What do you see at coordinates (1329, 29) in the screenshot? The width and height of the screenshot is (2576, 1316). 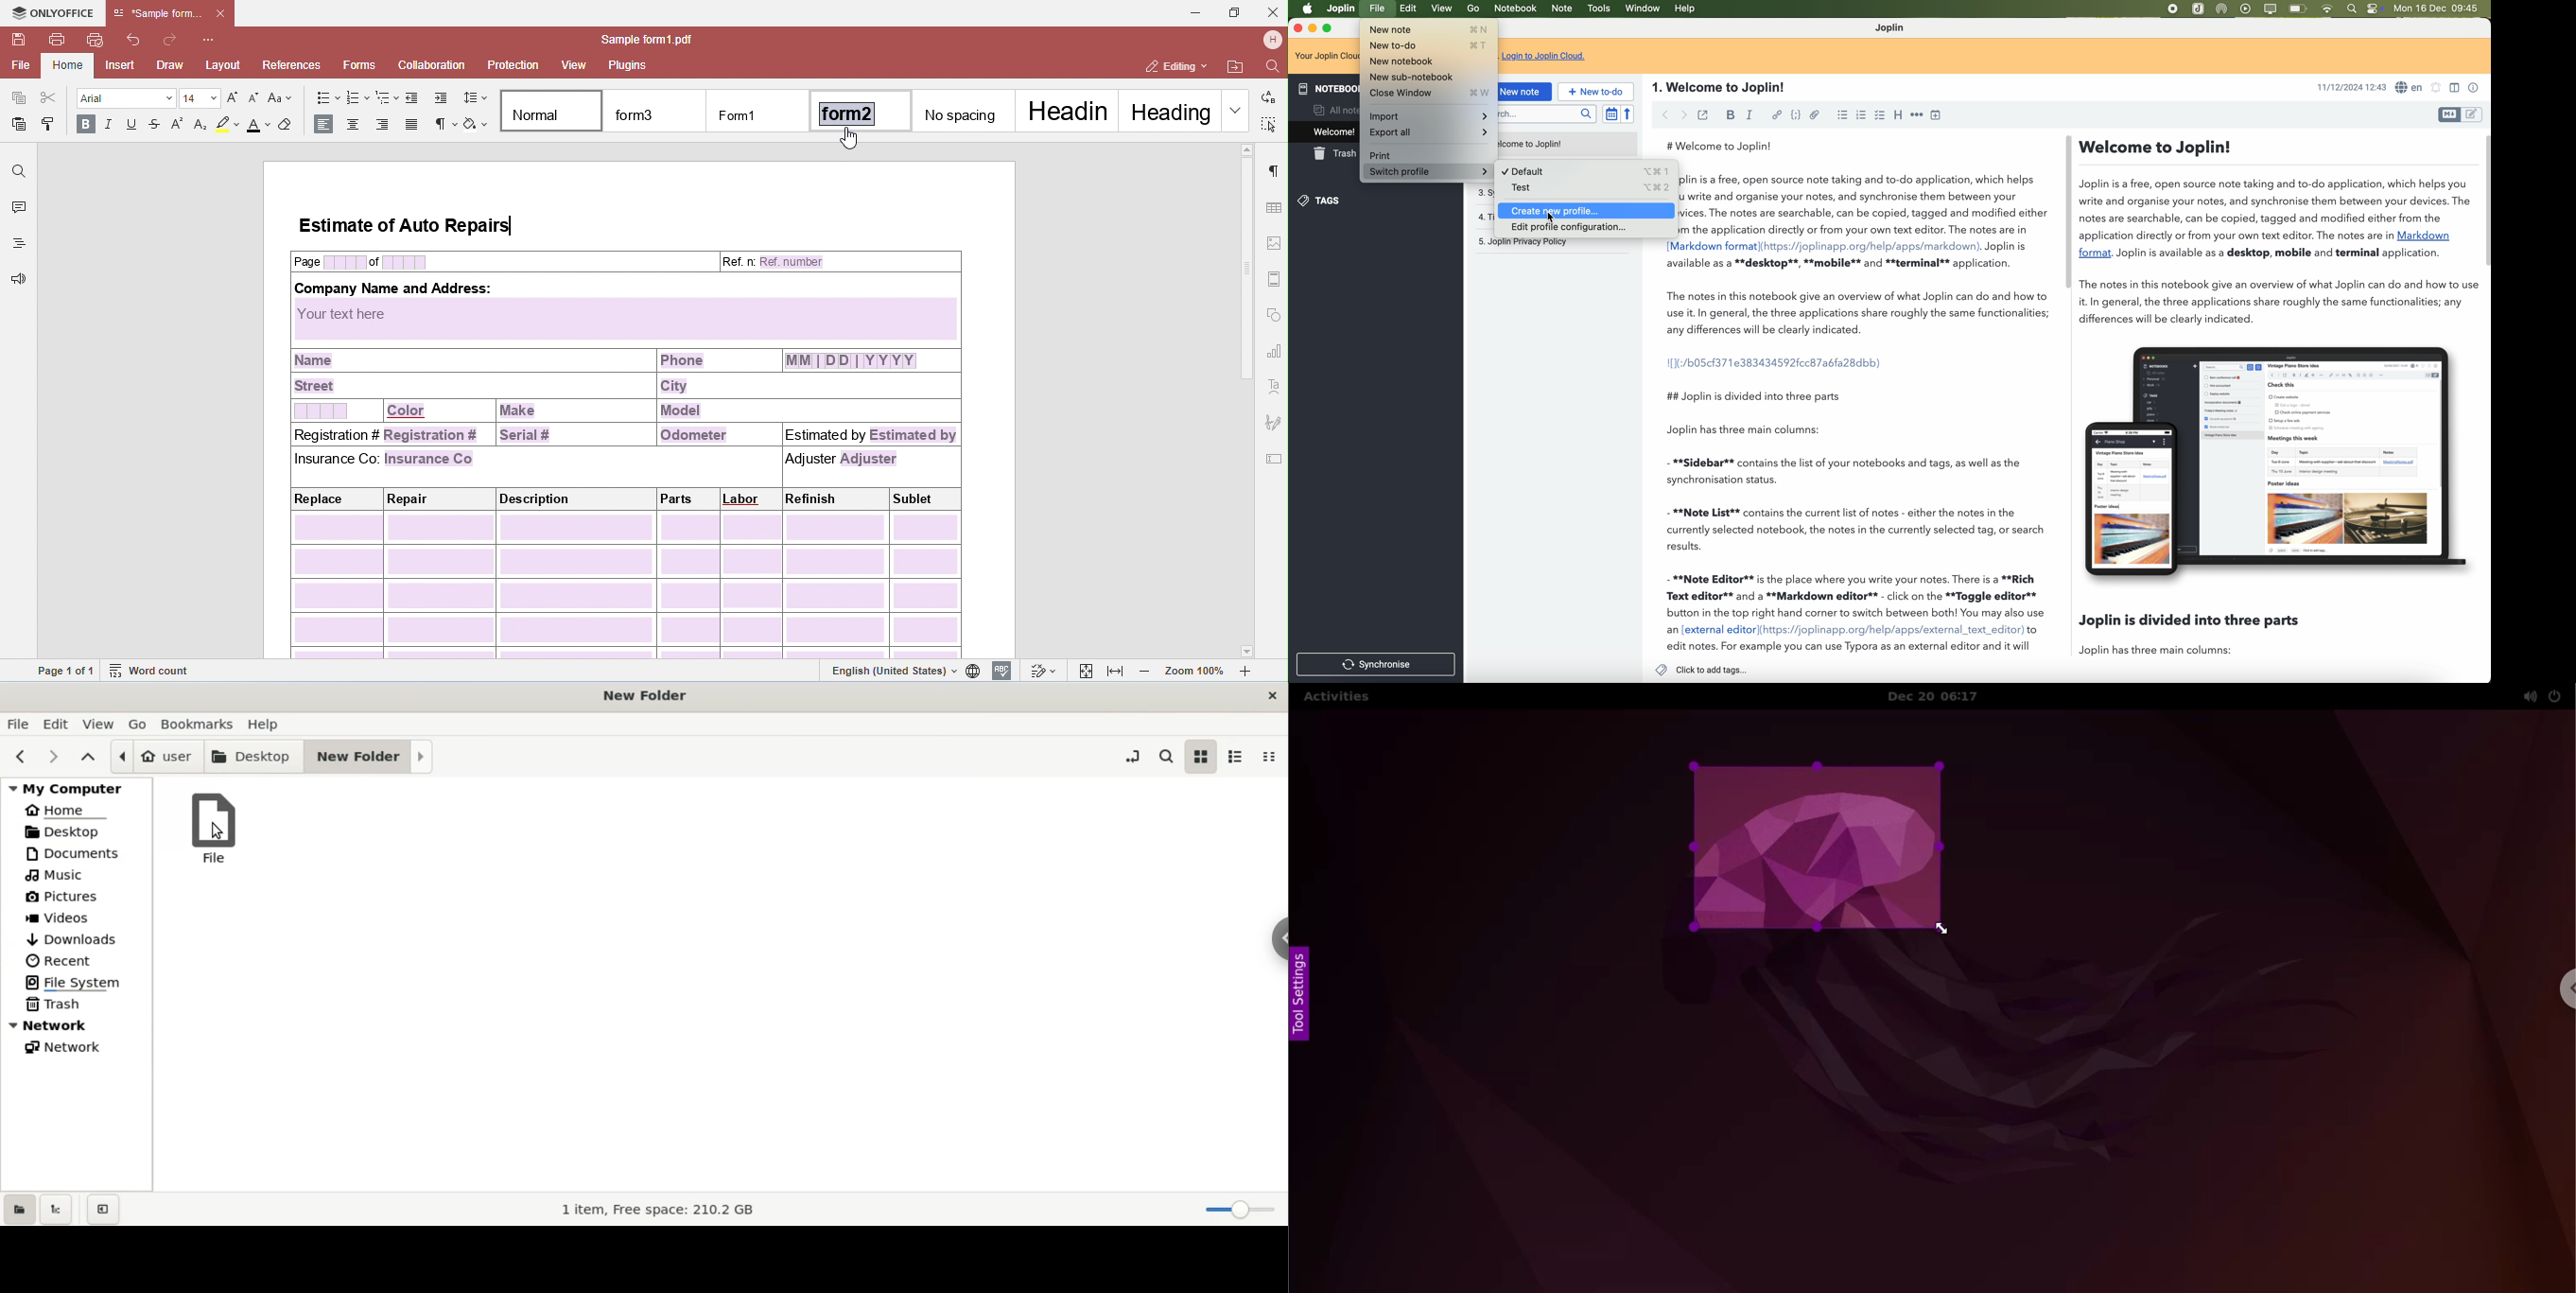 I see `maximize` at bounding box center [1329, 29].